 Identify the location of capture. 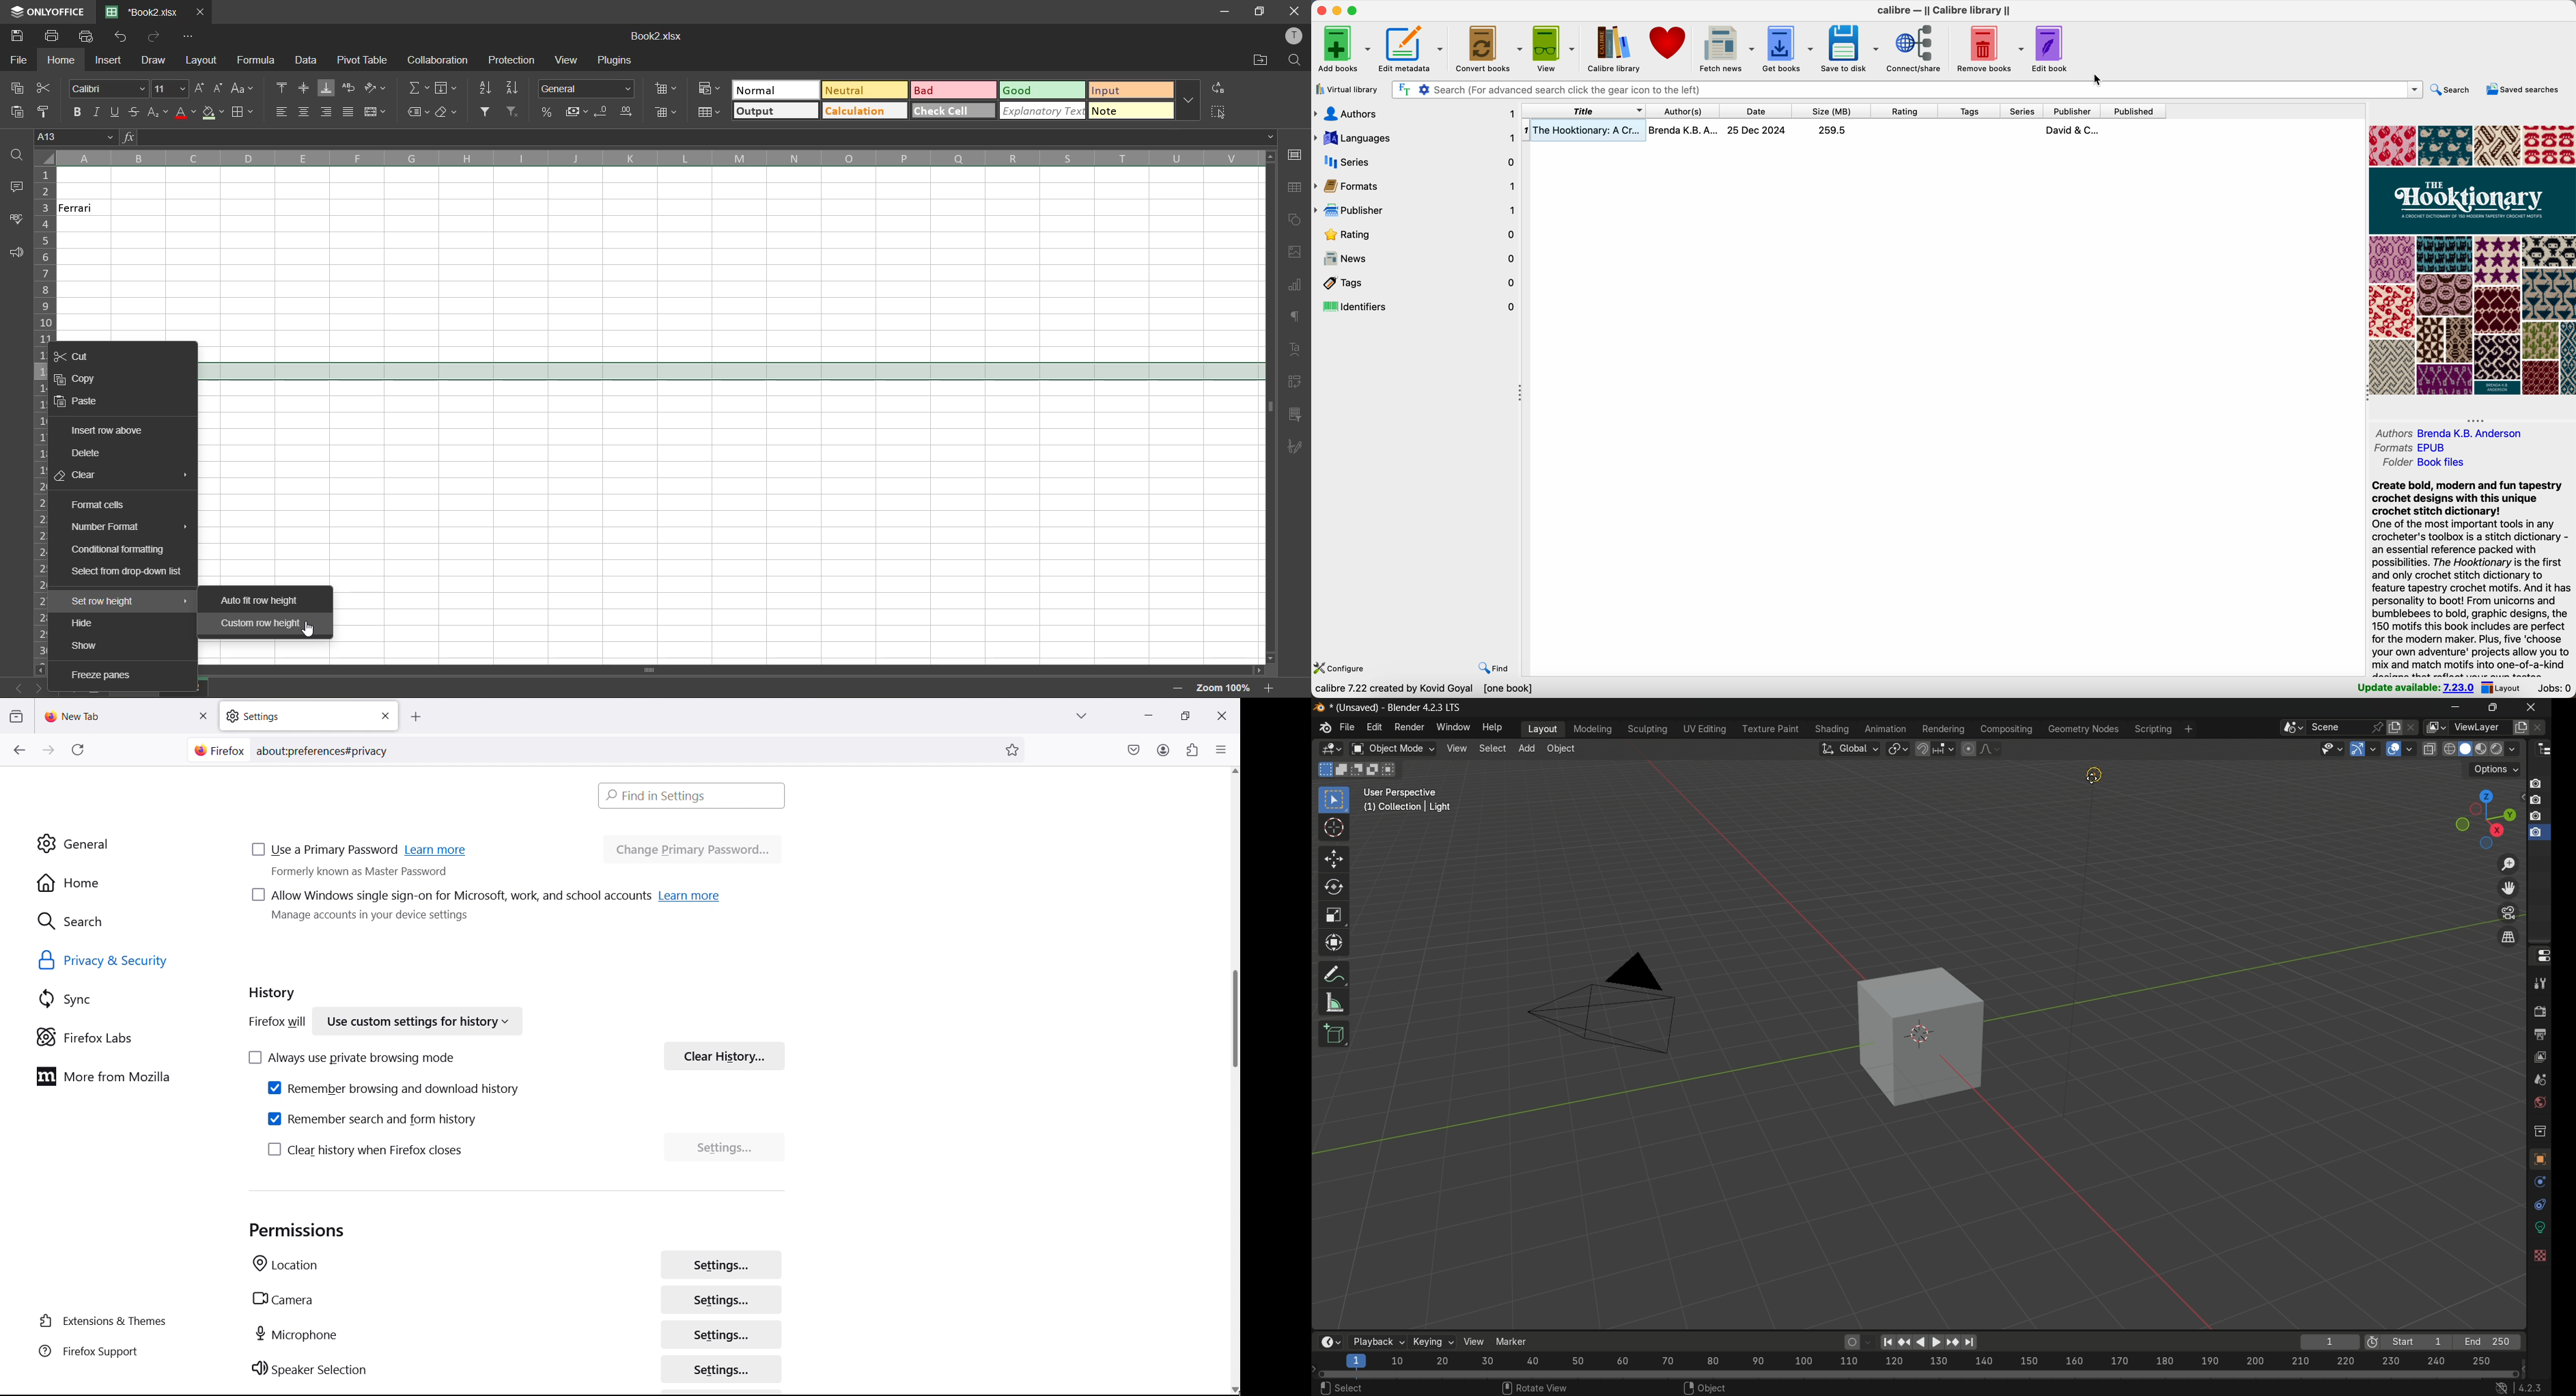
(2537, 836).